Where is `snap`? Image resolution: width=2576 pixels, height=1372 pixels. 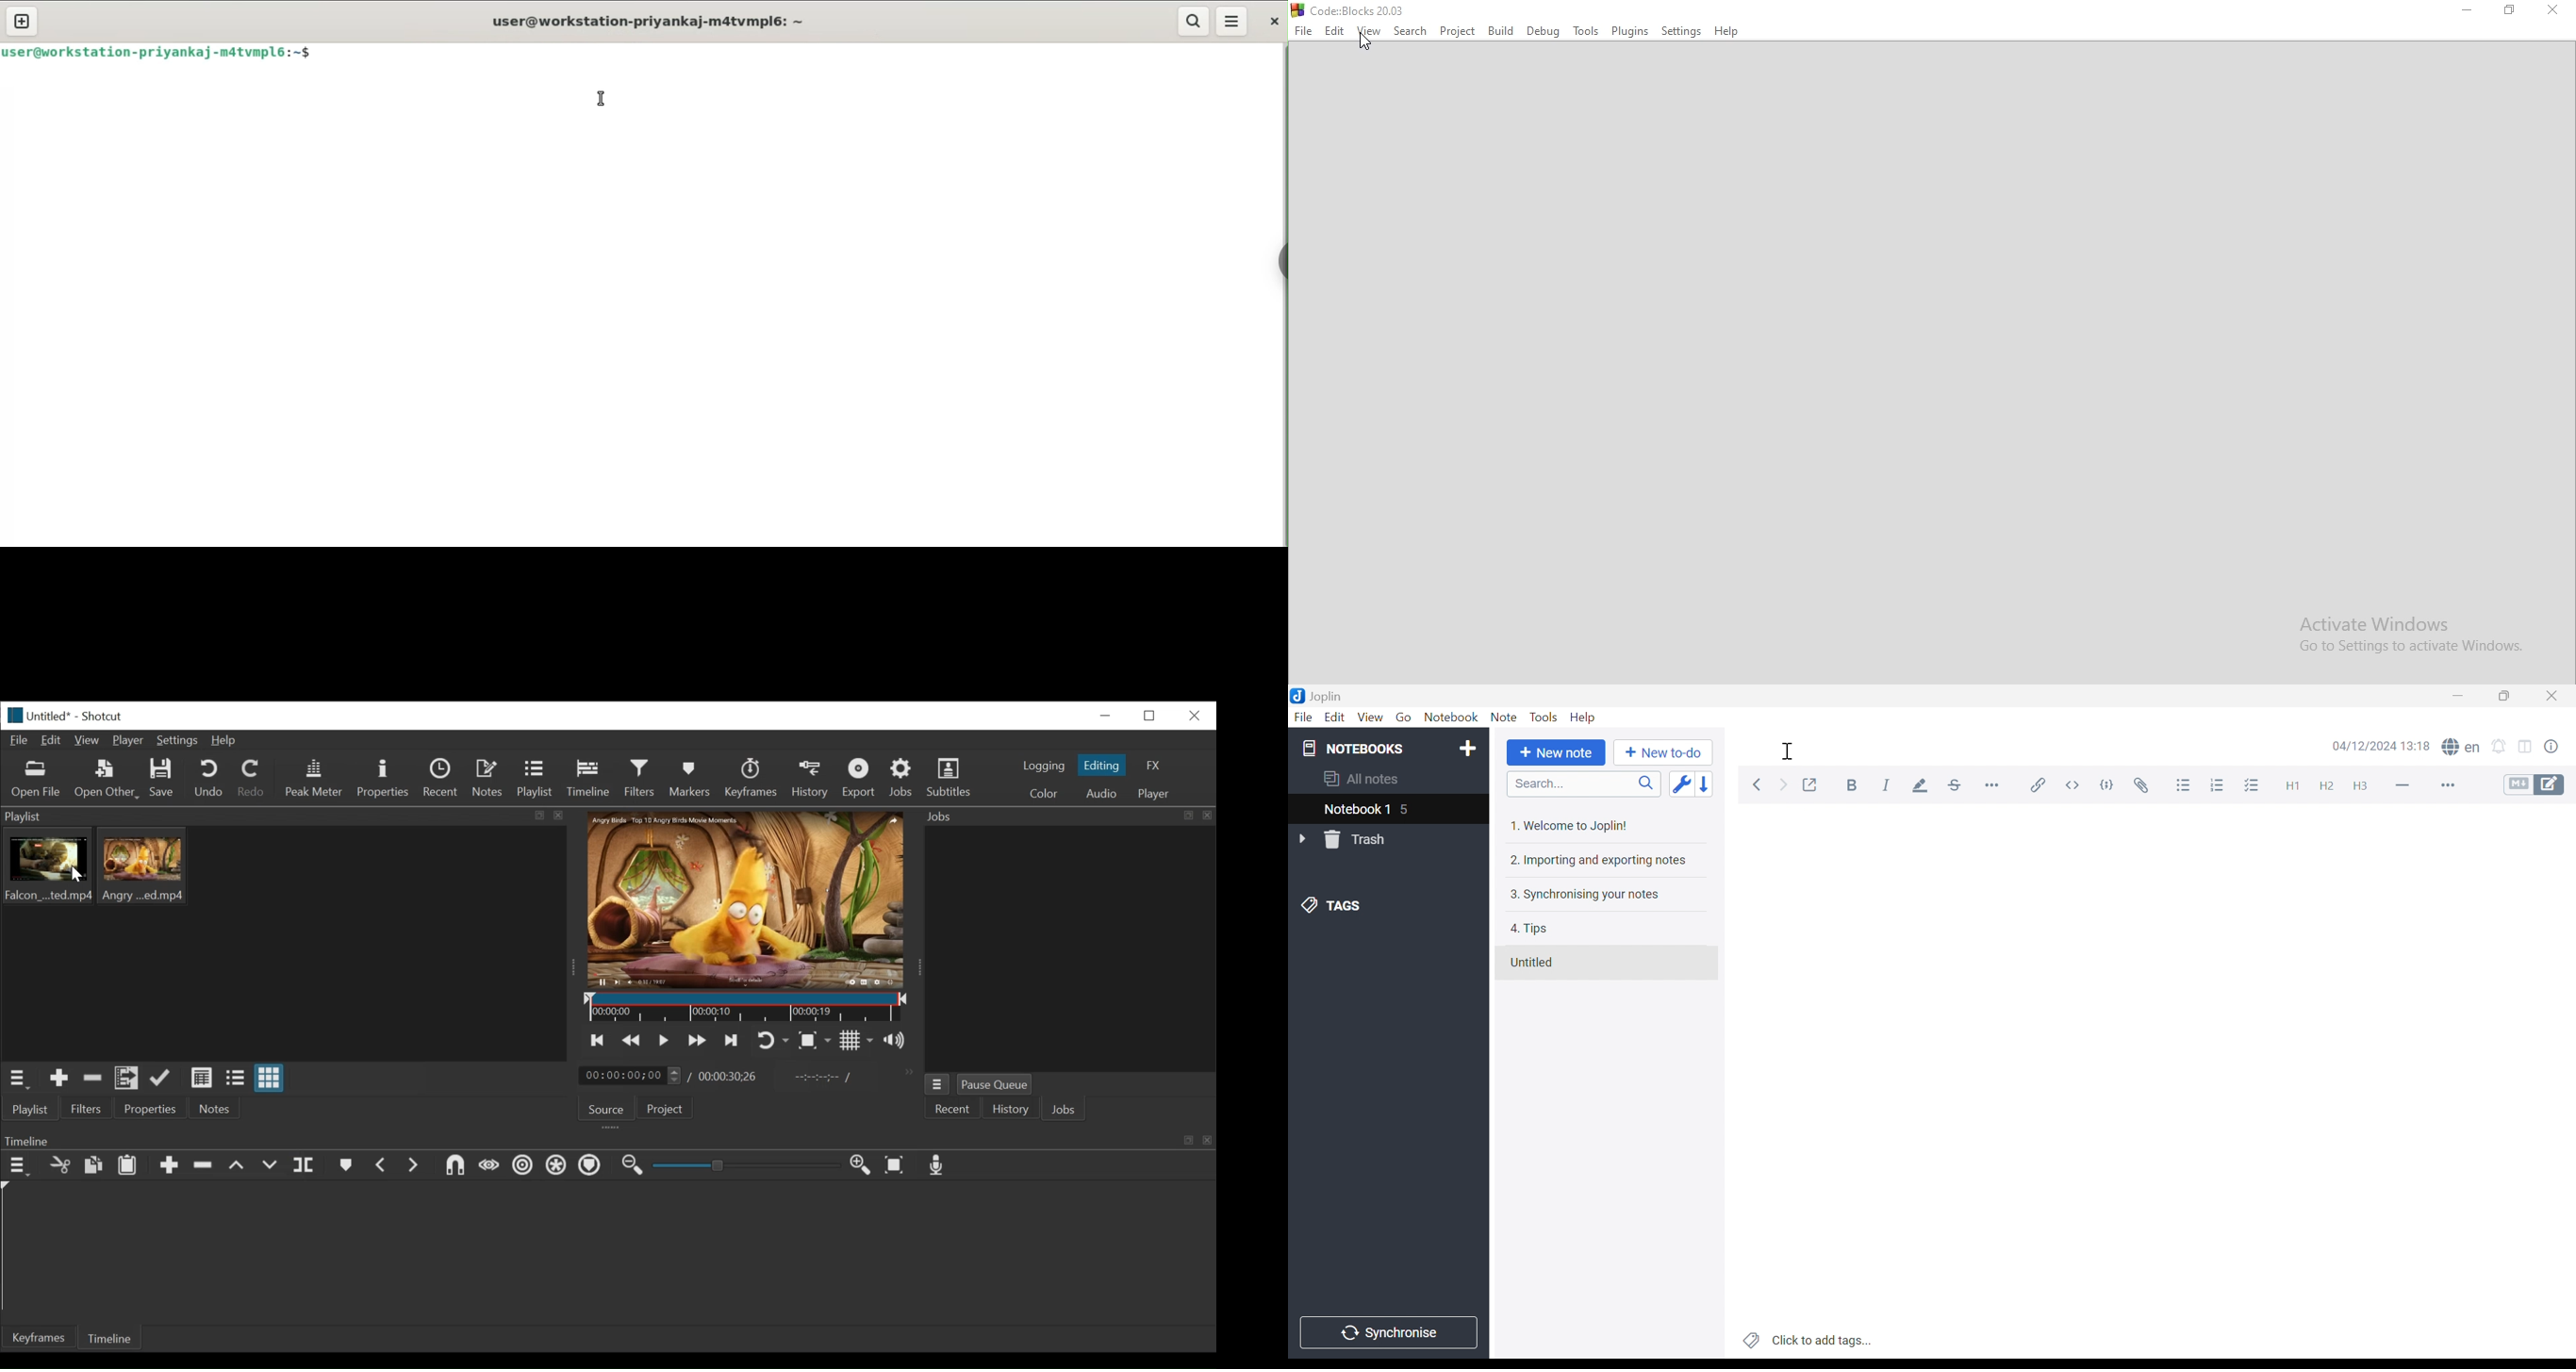 snap is located at coordinates (457, 1167).